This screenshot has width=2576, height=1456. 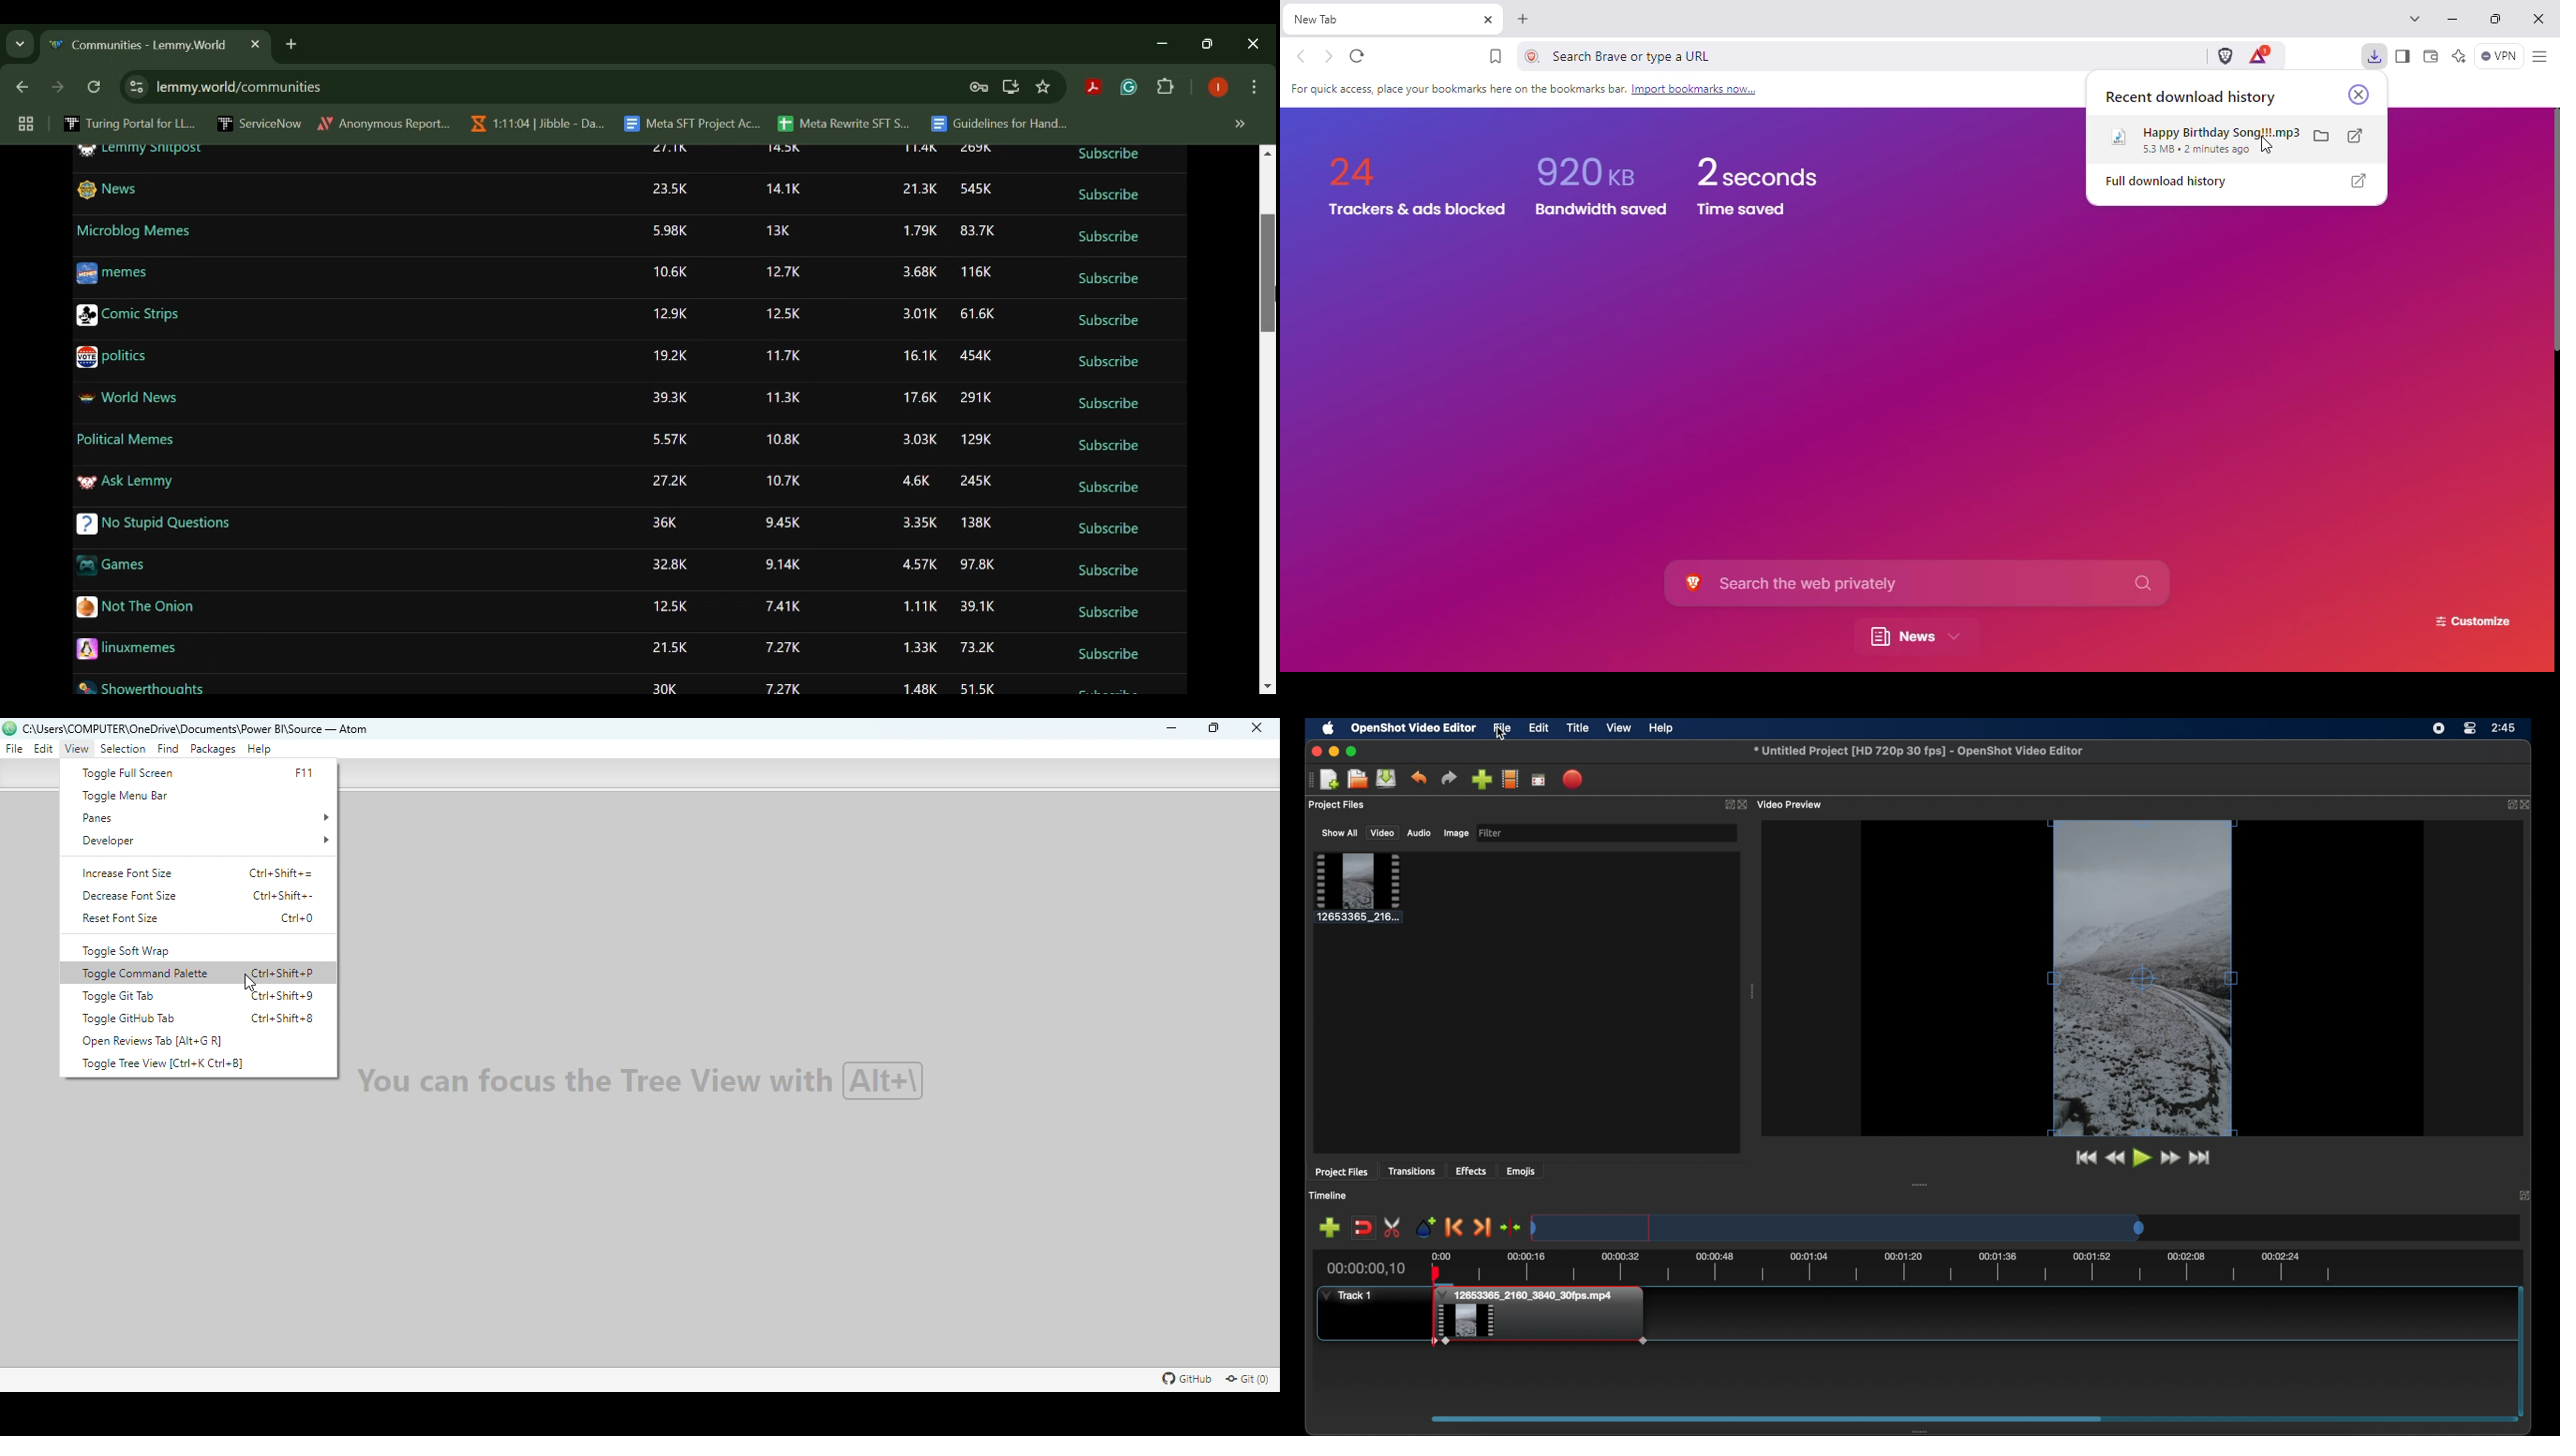 What do you see at coordinates (1268, 418) in the screenshot?
I see `Scroll Bar` at bounding box center [1268, 418].